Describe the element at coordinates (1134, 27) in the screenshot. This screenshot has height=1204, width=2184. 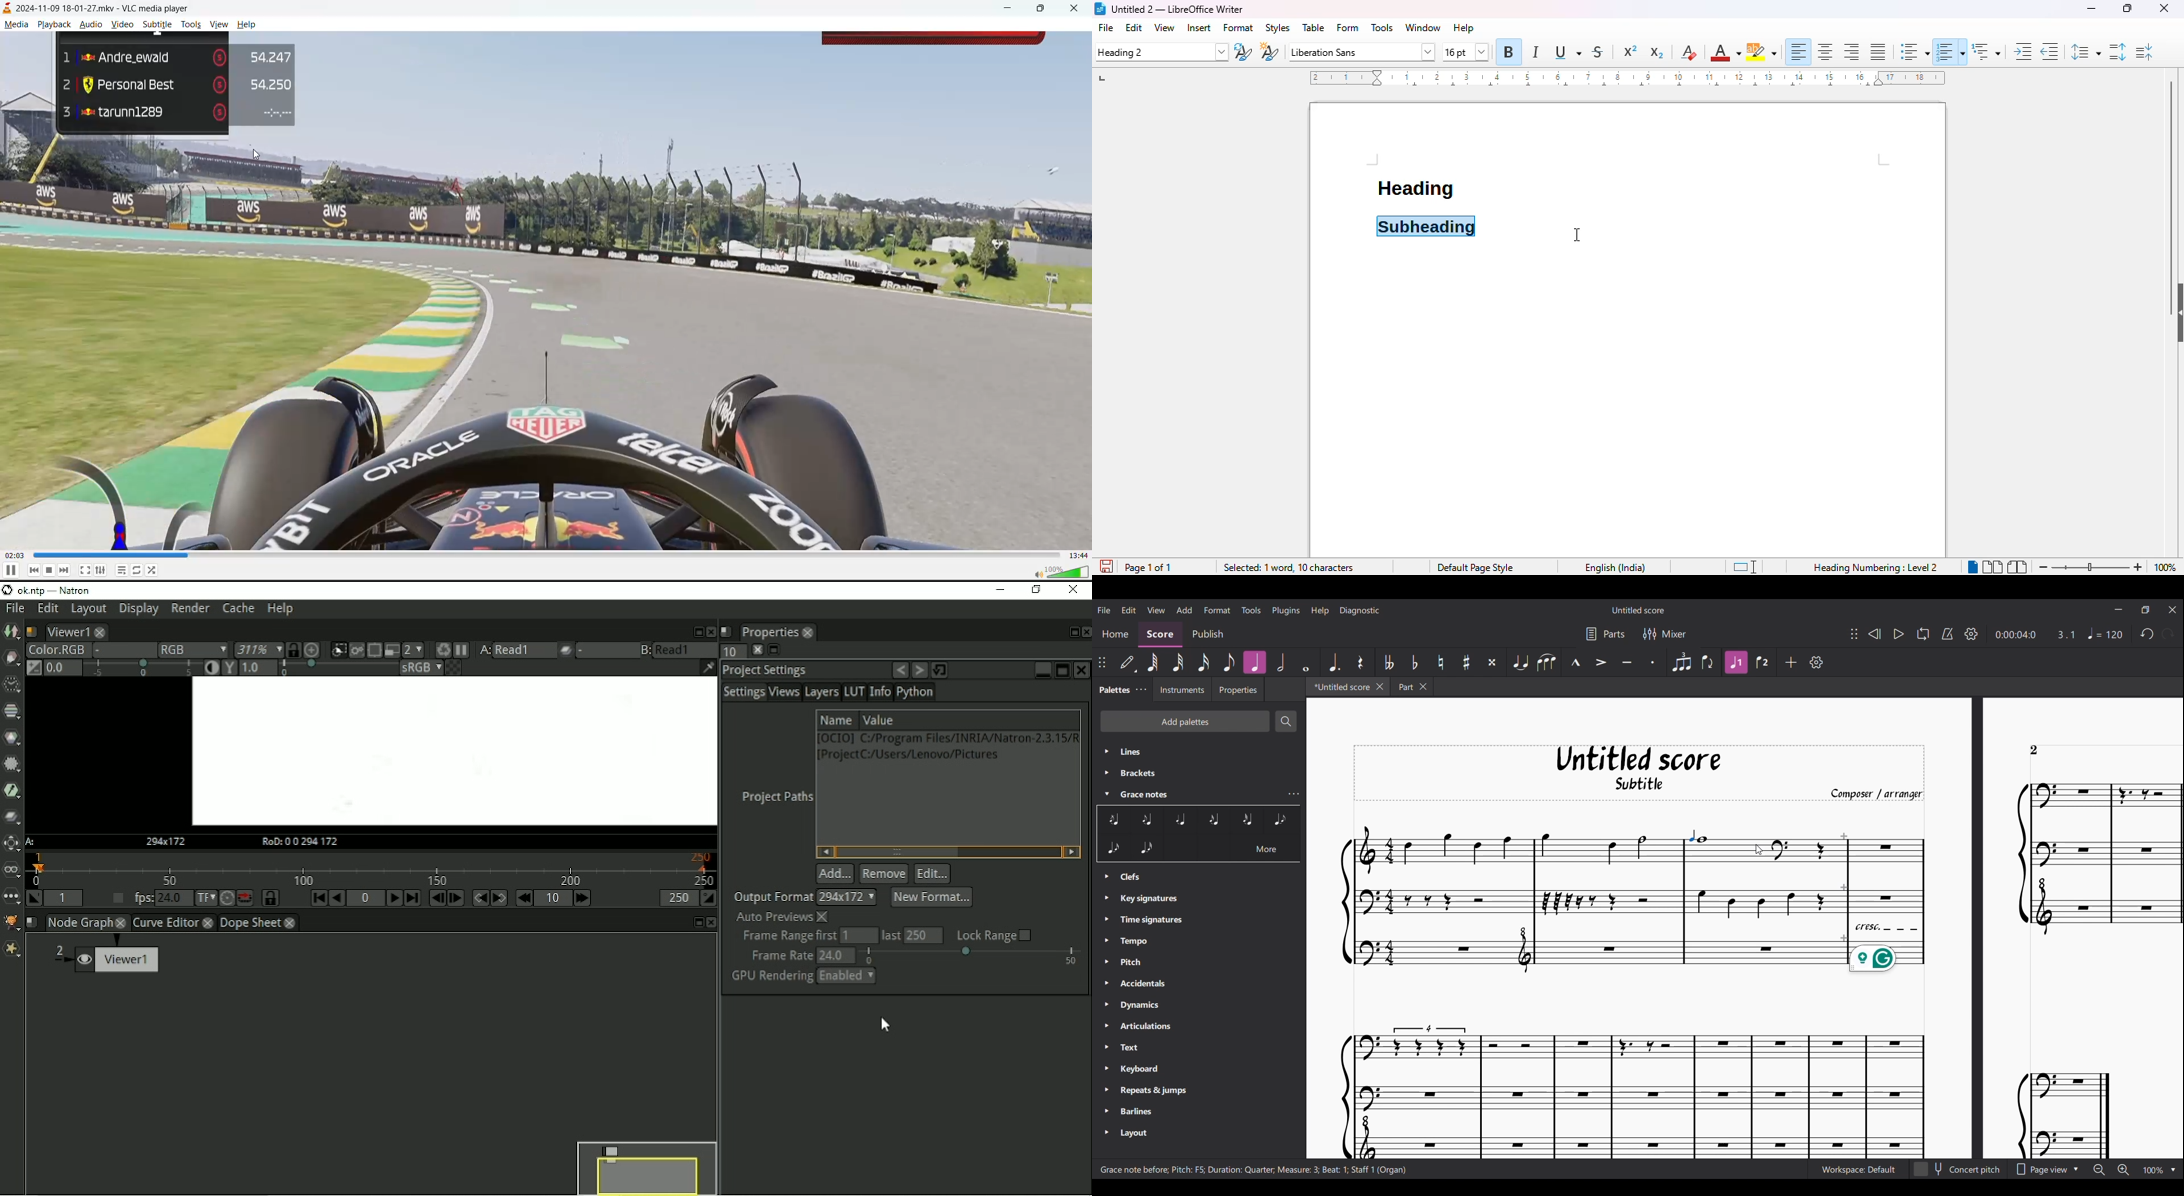
I see `edit` at that location.